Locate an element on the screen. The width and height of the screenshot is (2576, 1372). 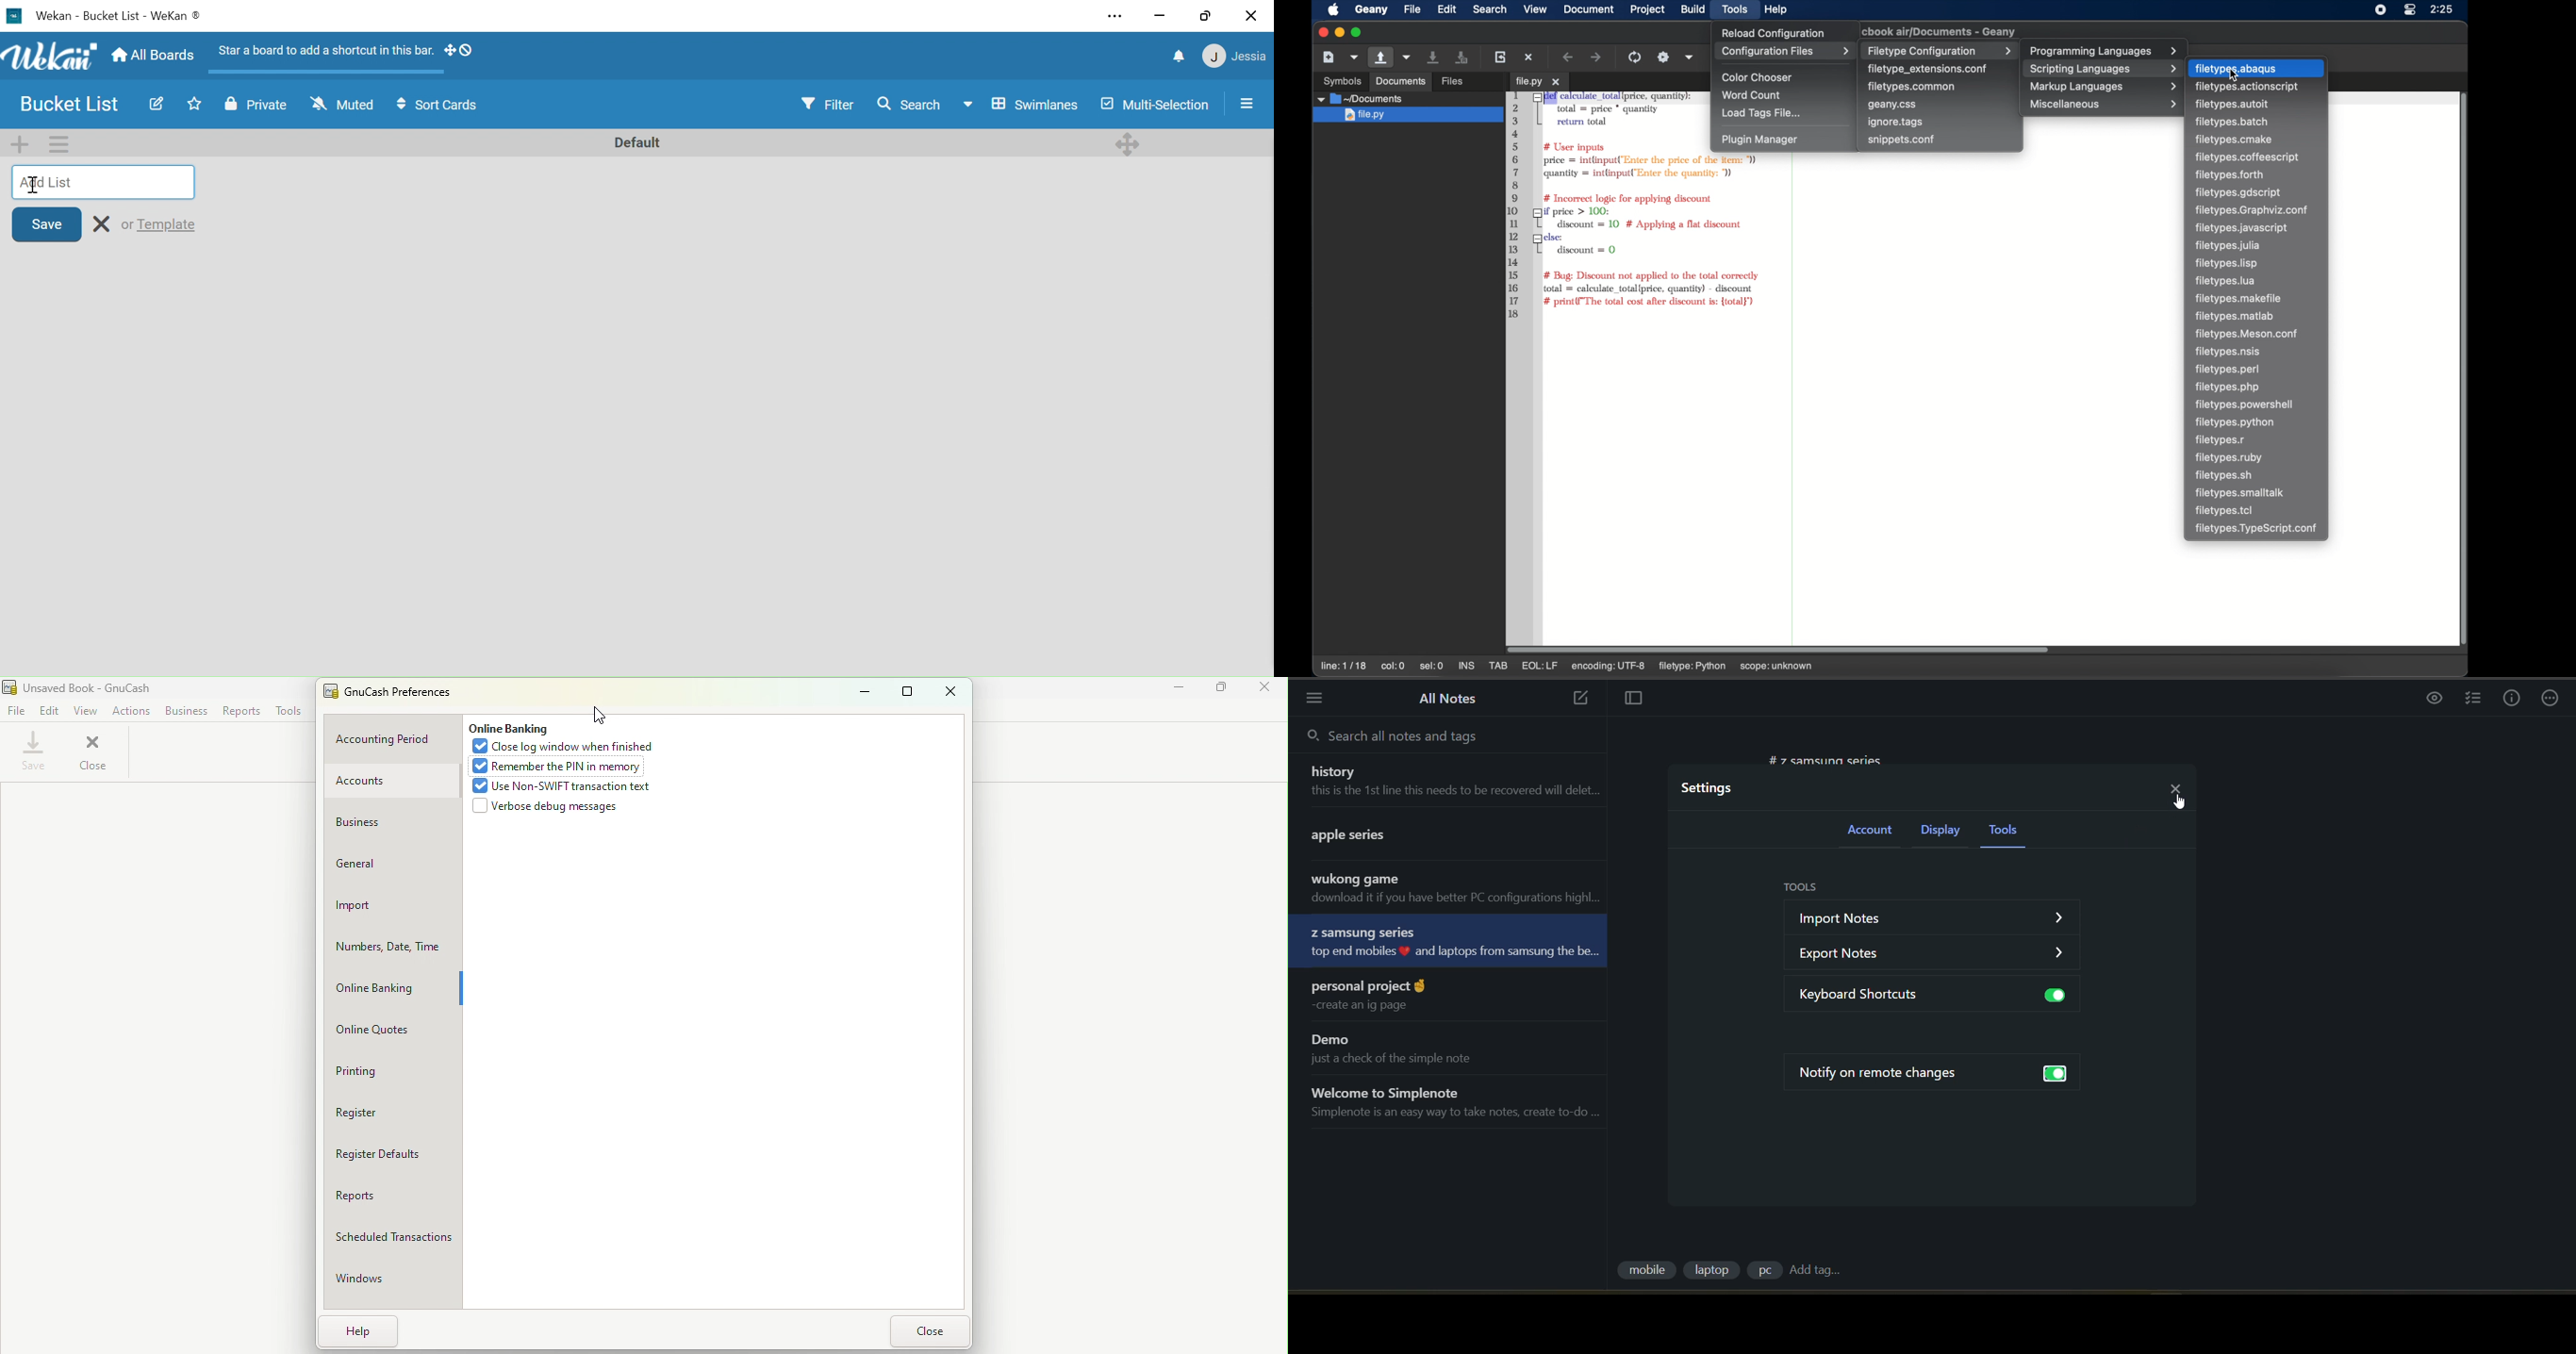
help is located at coordinates (1776, 9).